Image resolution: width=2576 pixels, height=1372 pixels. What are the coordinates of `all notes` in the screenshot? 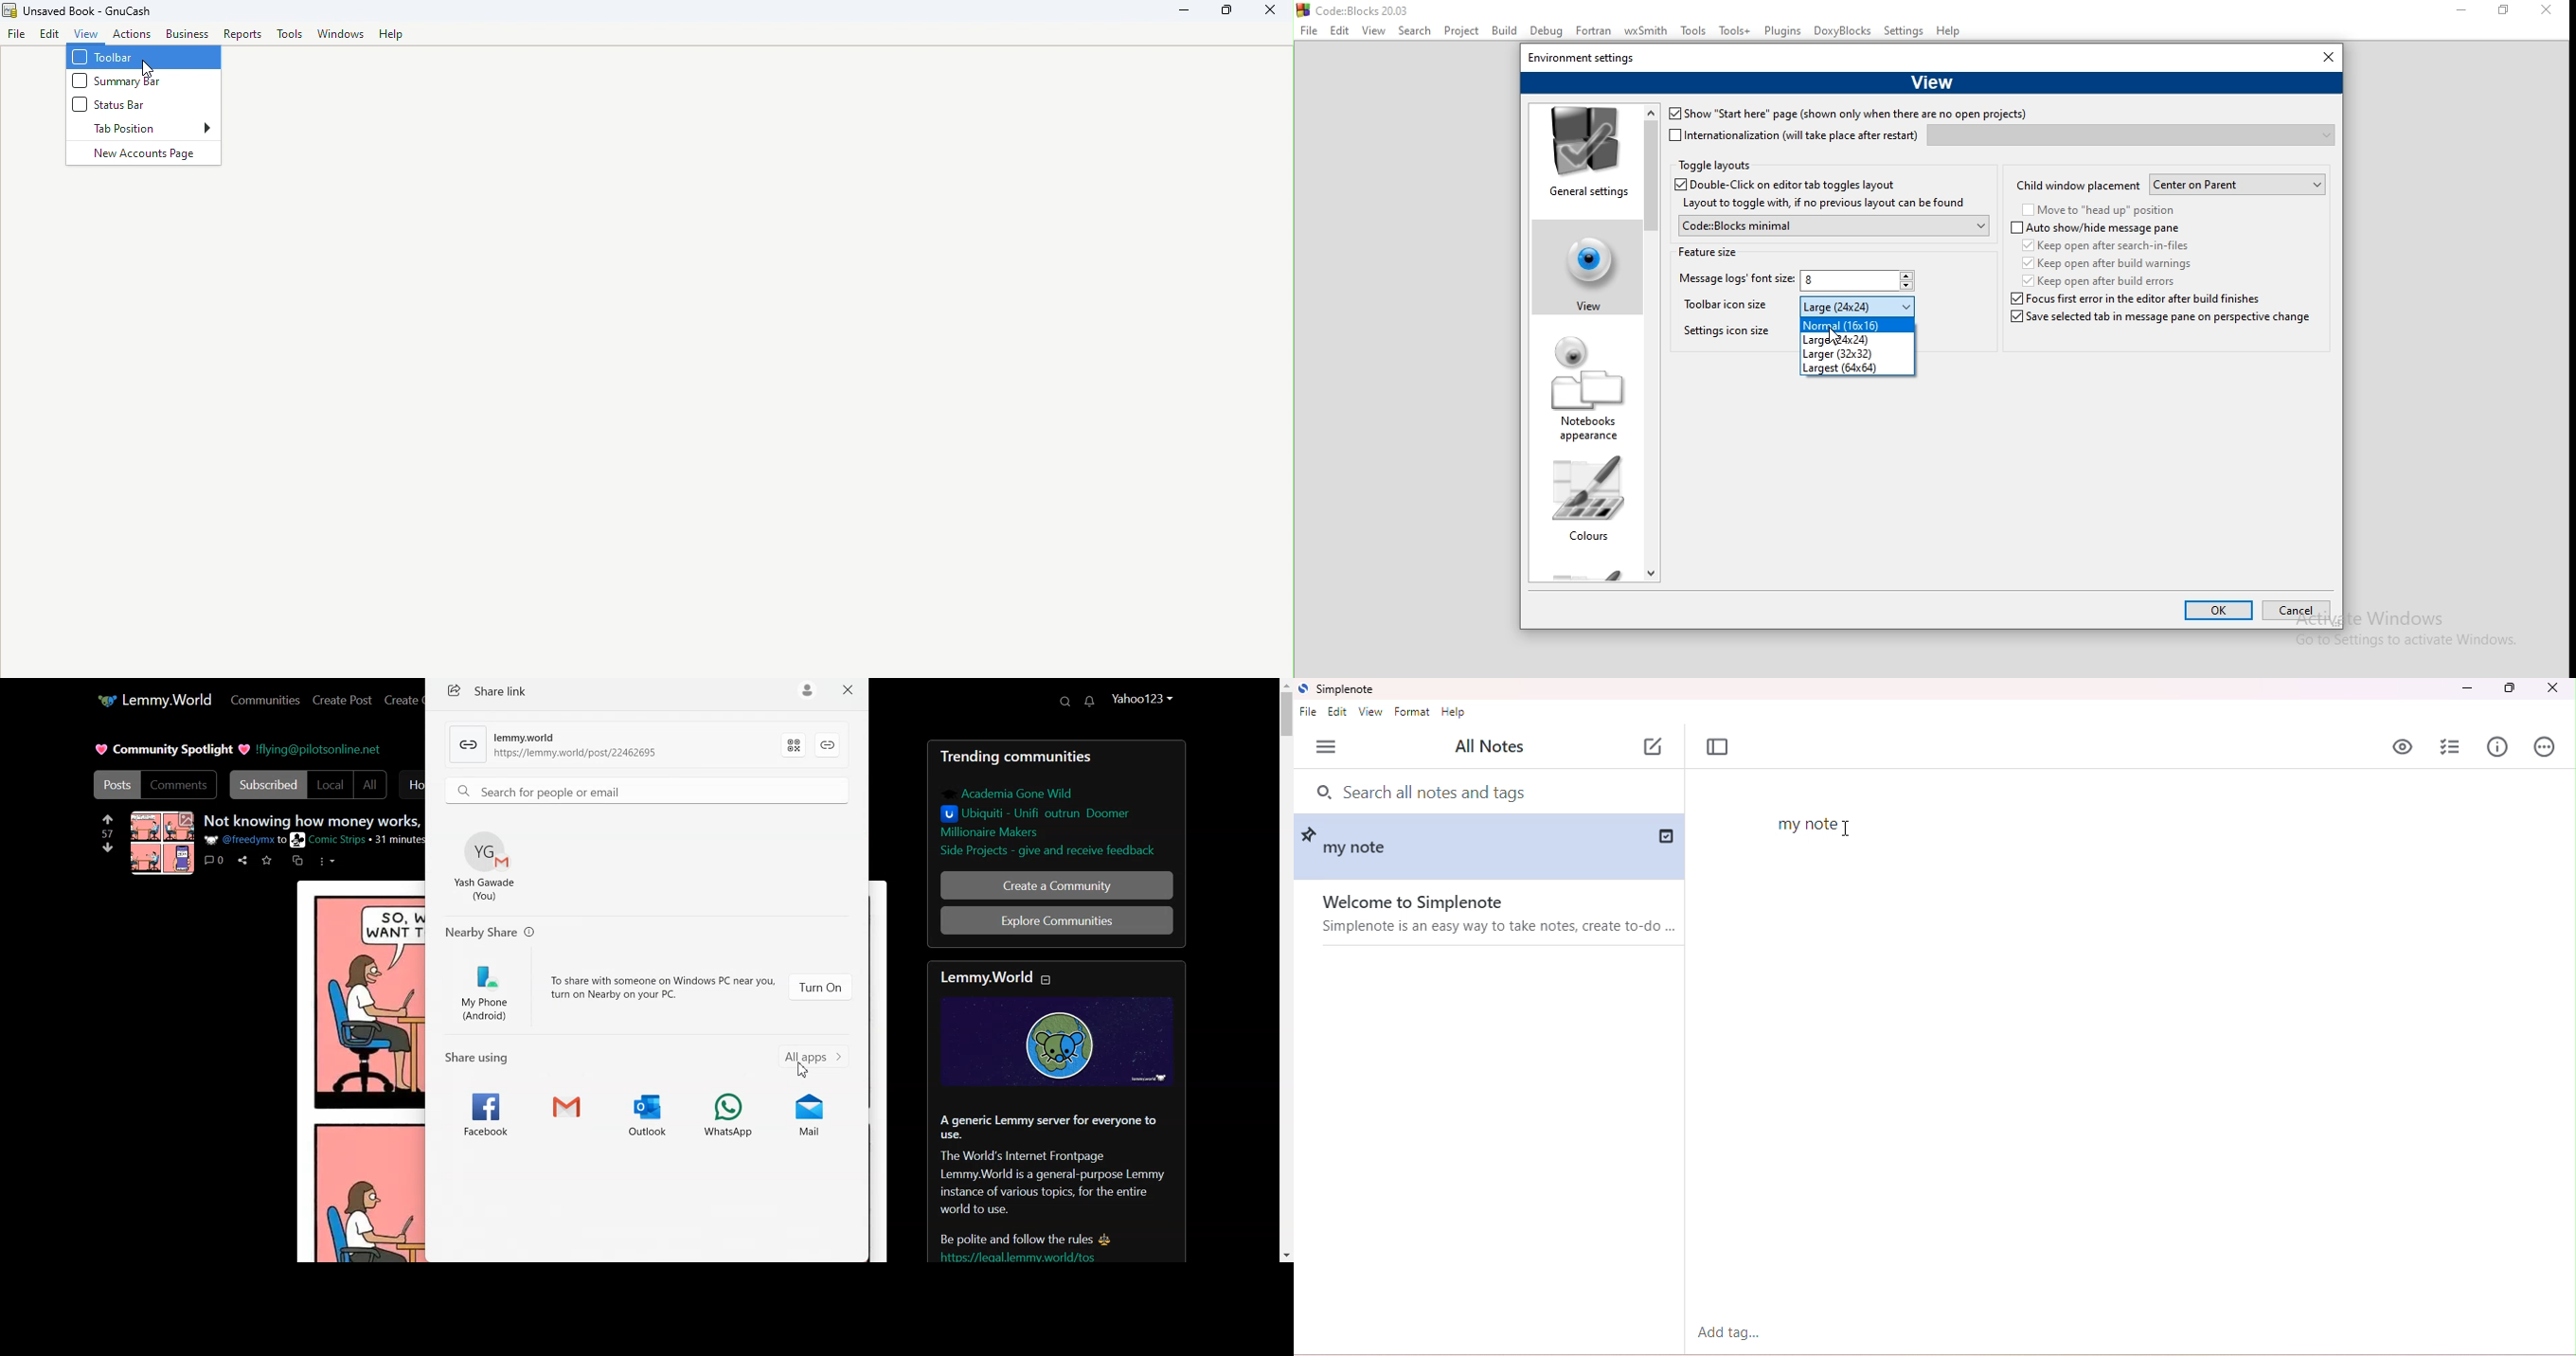 It's located at (1494, 746).